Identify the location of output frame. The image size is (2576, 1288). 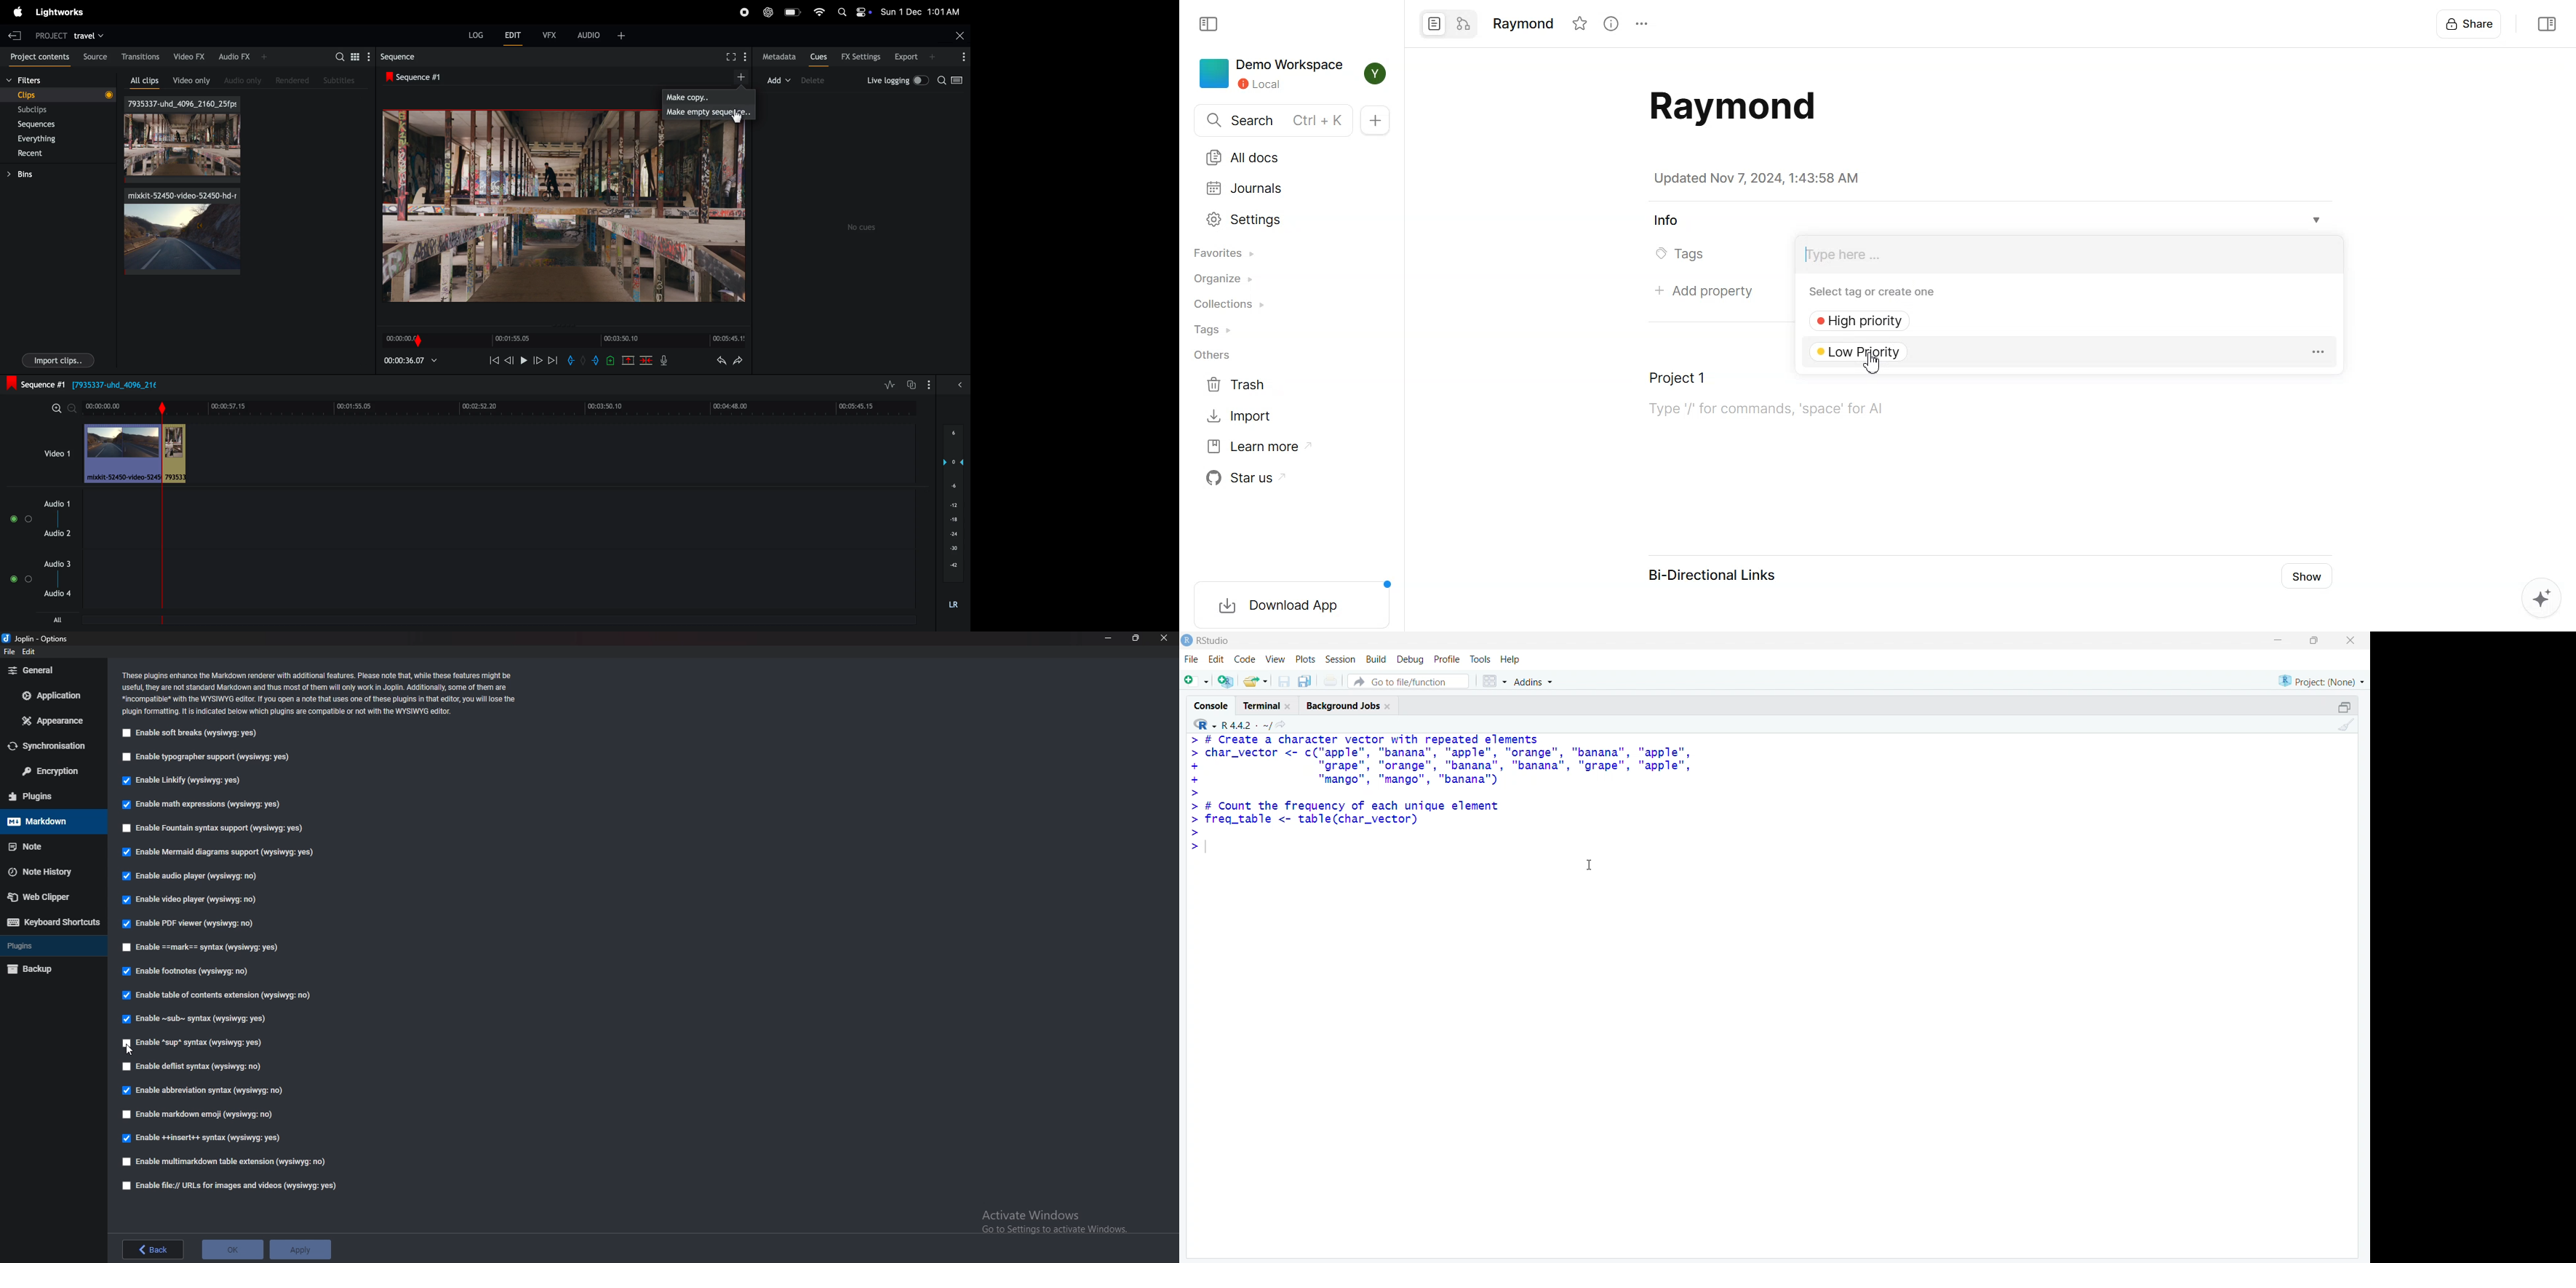
(561, 212).